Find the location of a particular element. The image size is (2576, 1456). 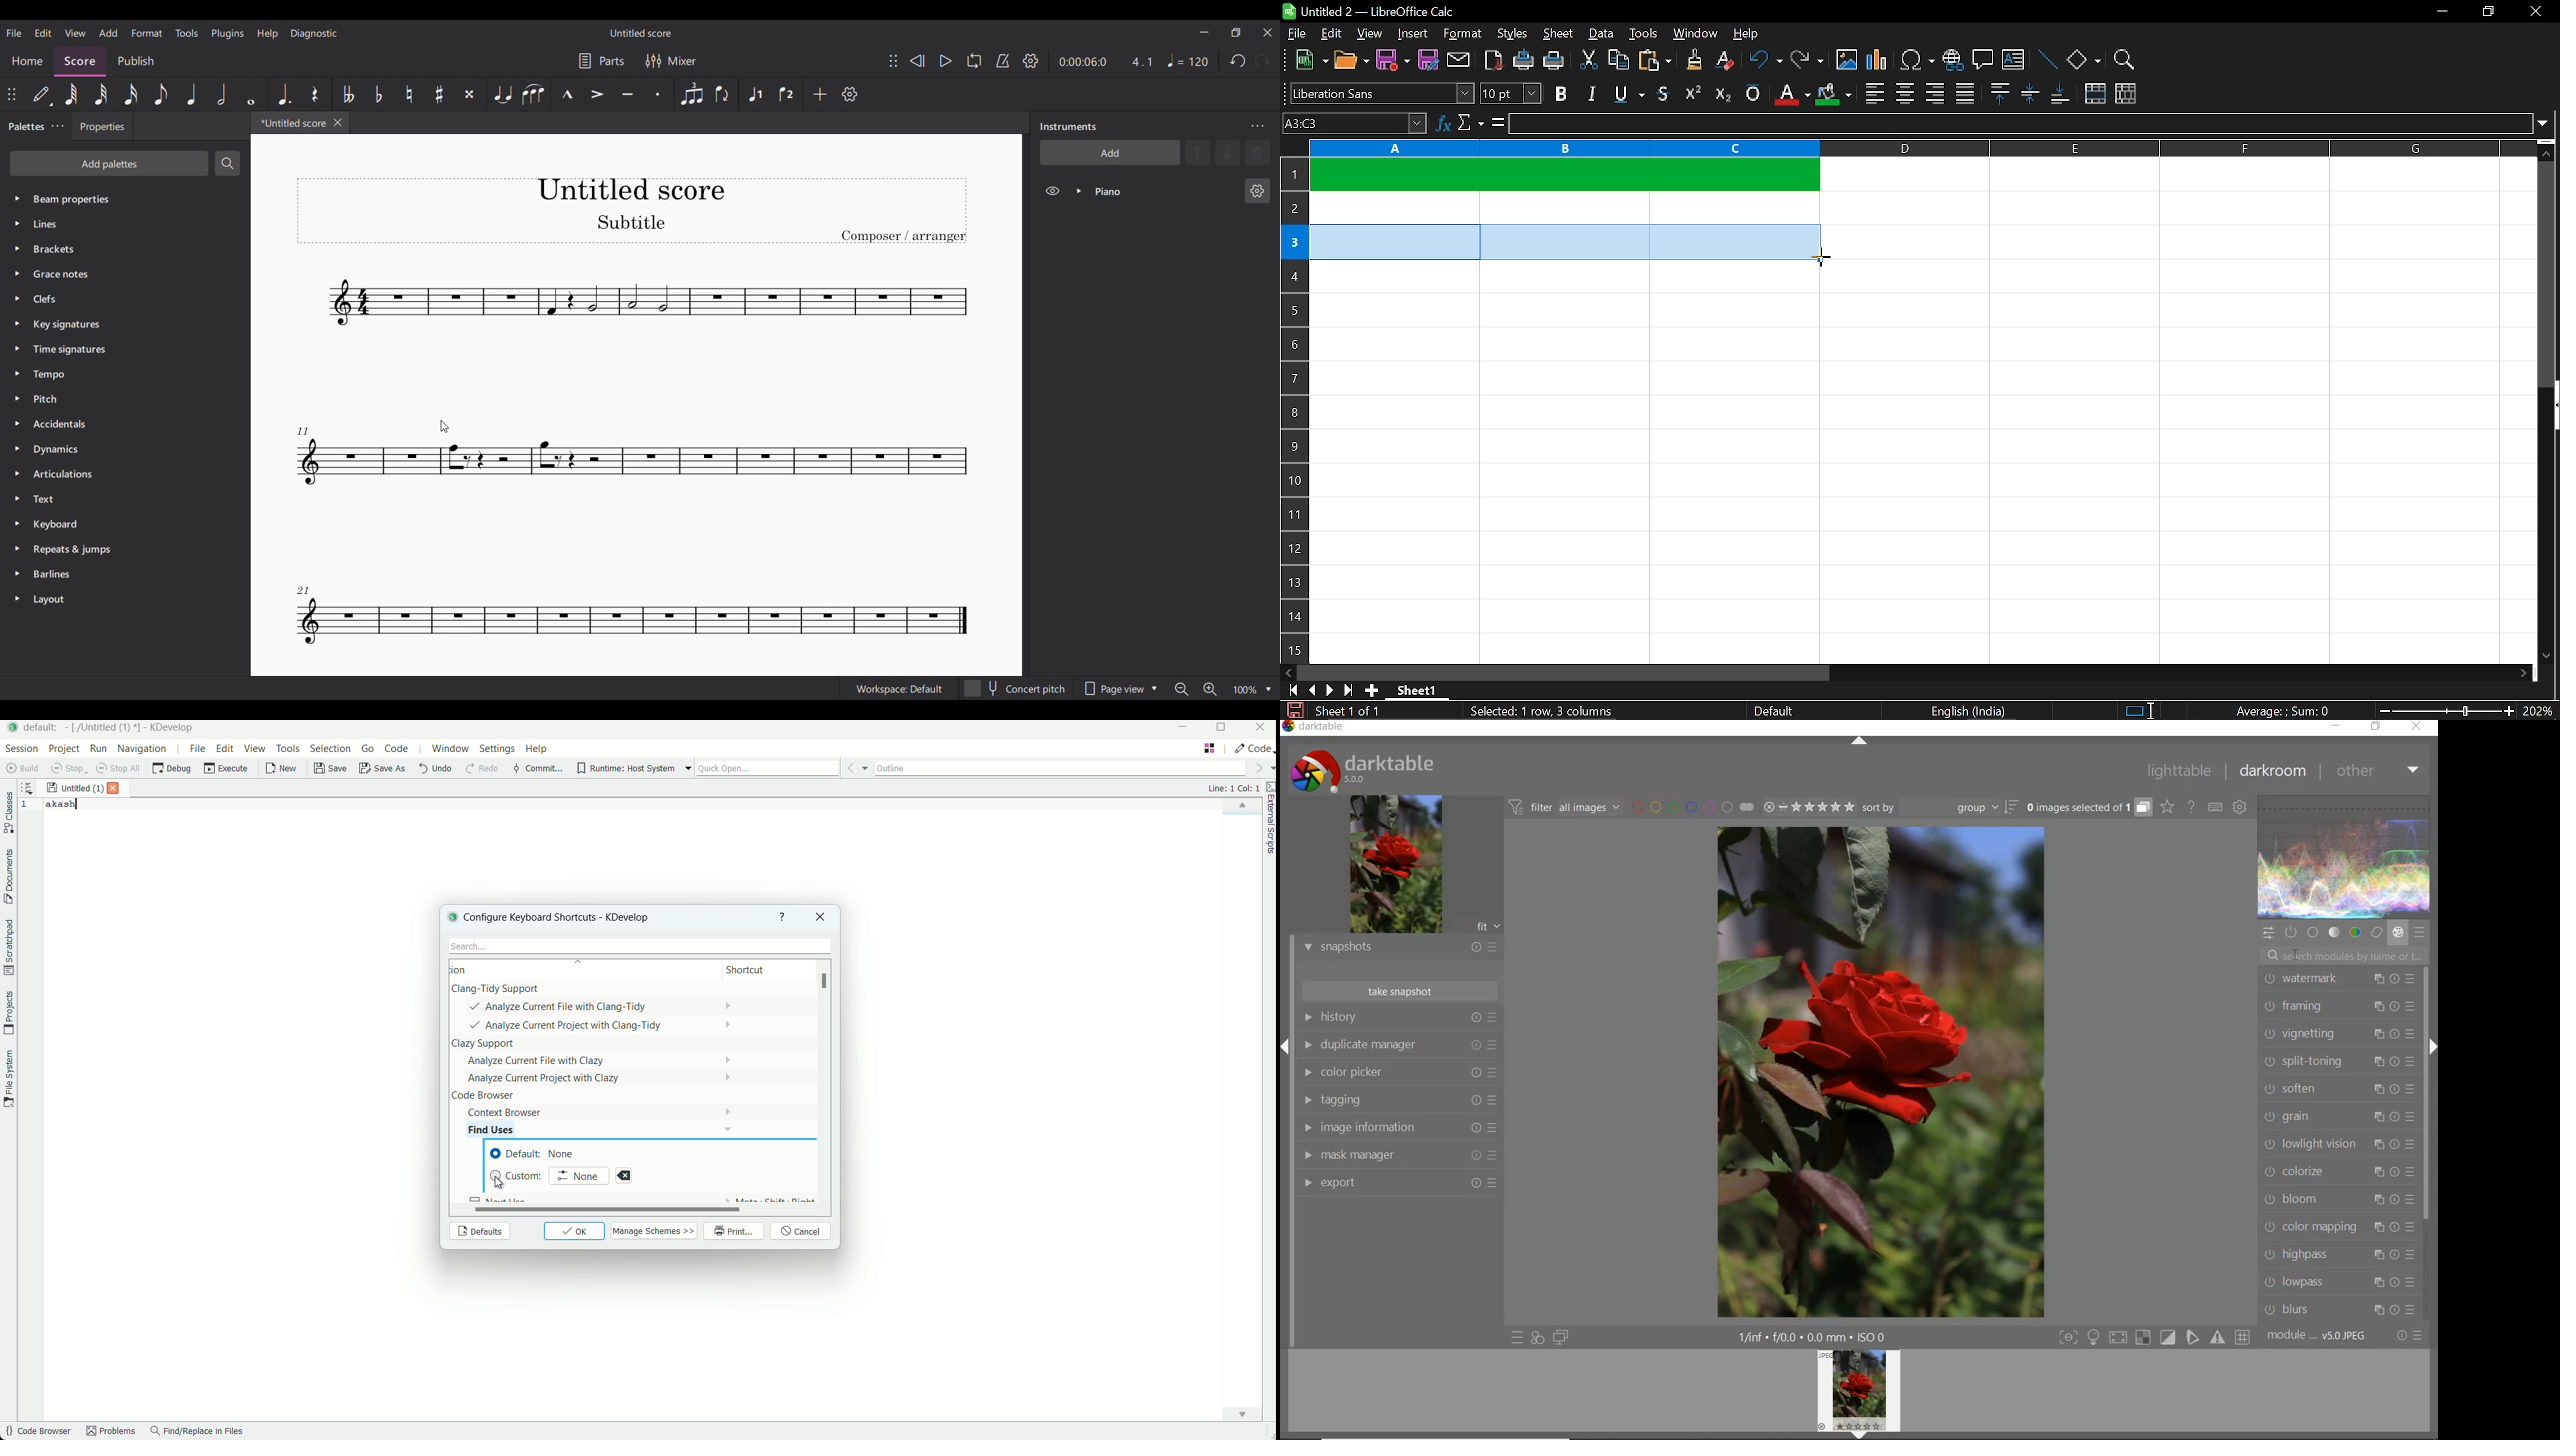

align left is located at coordinates (1874, 92).